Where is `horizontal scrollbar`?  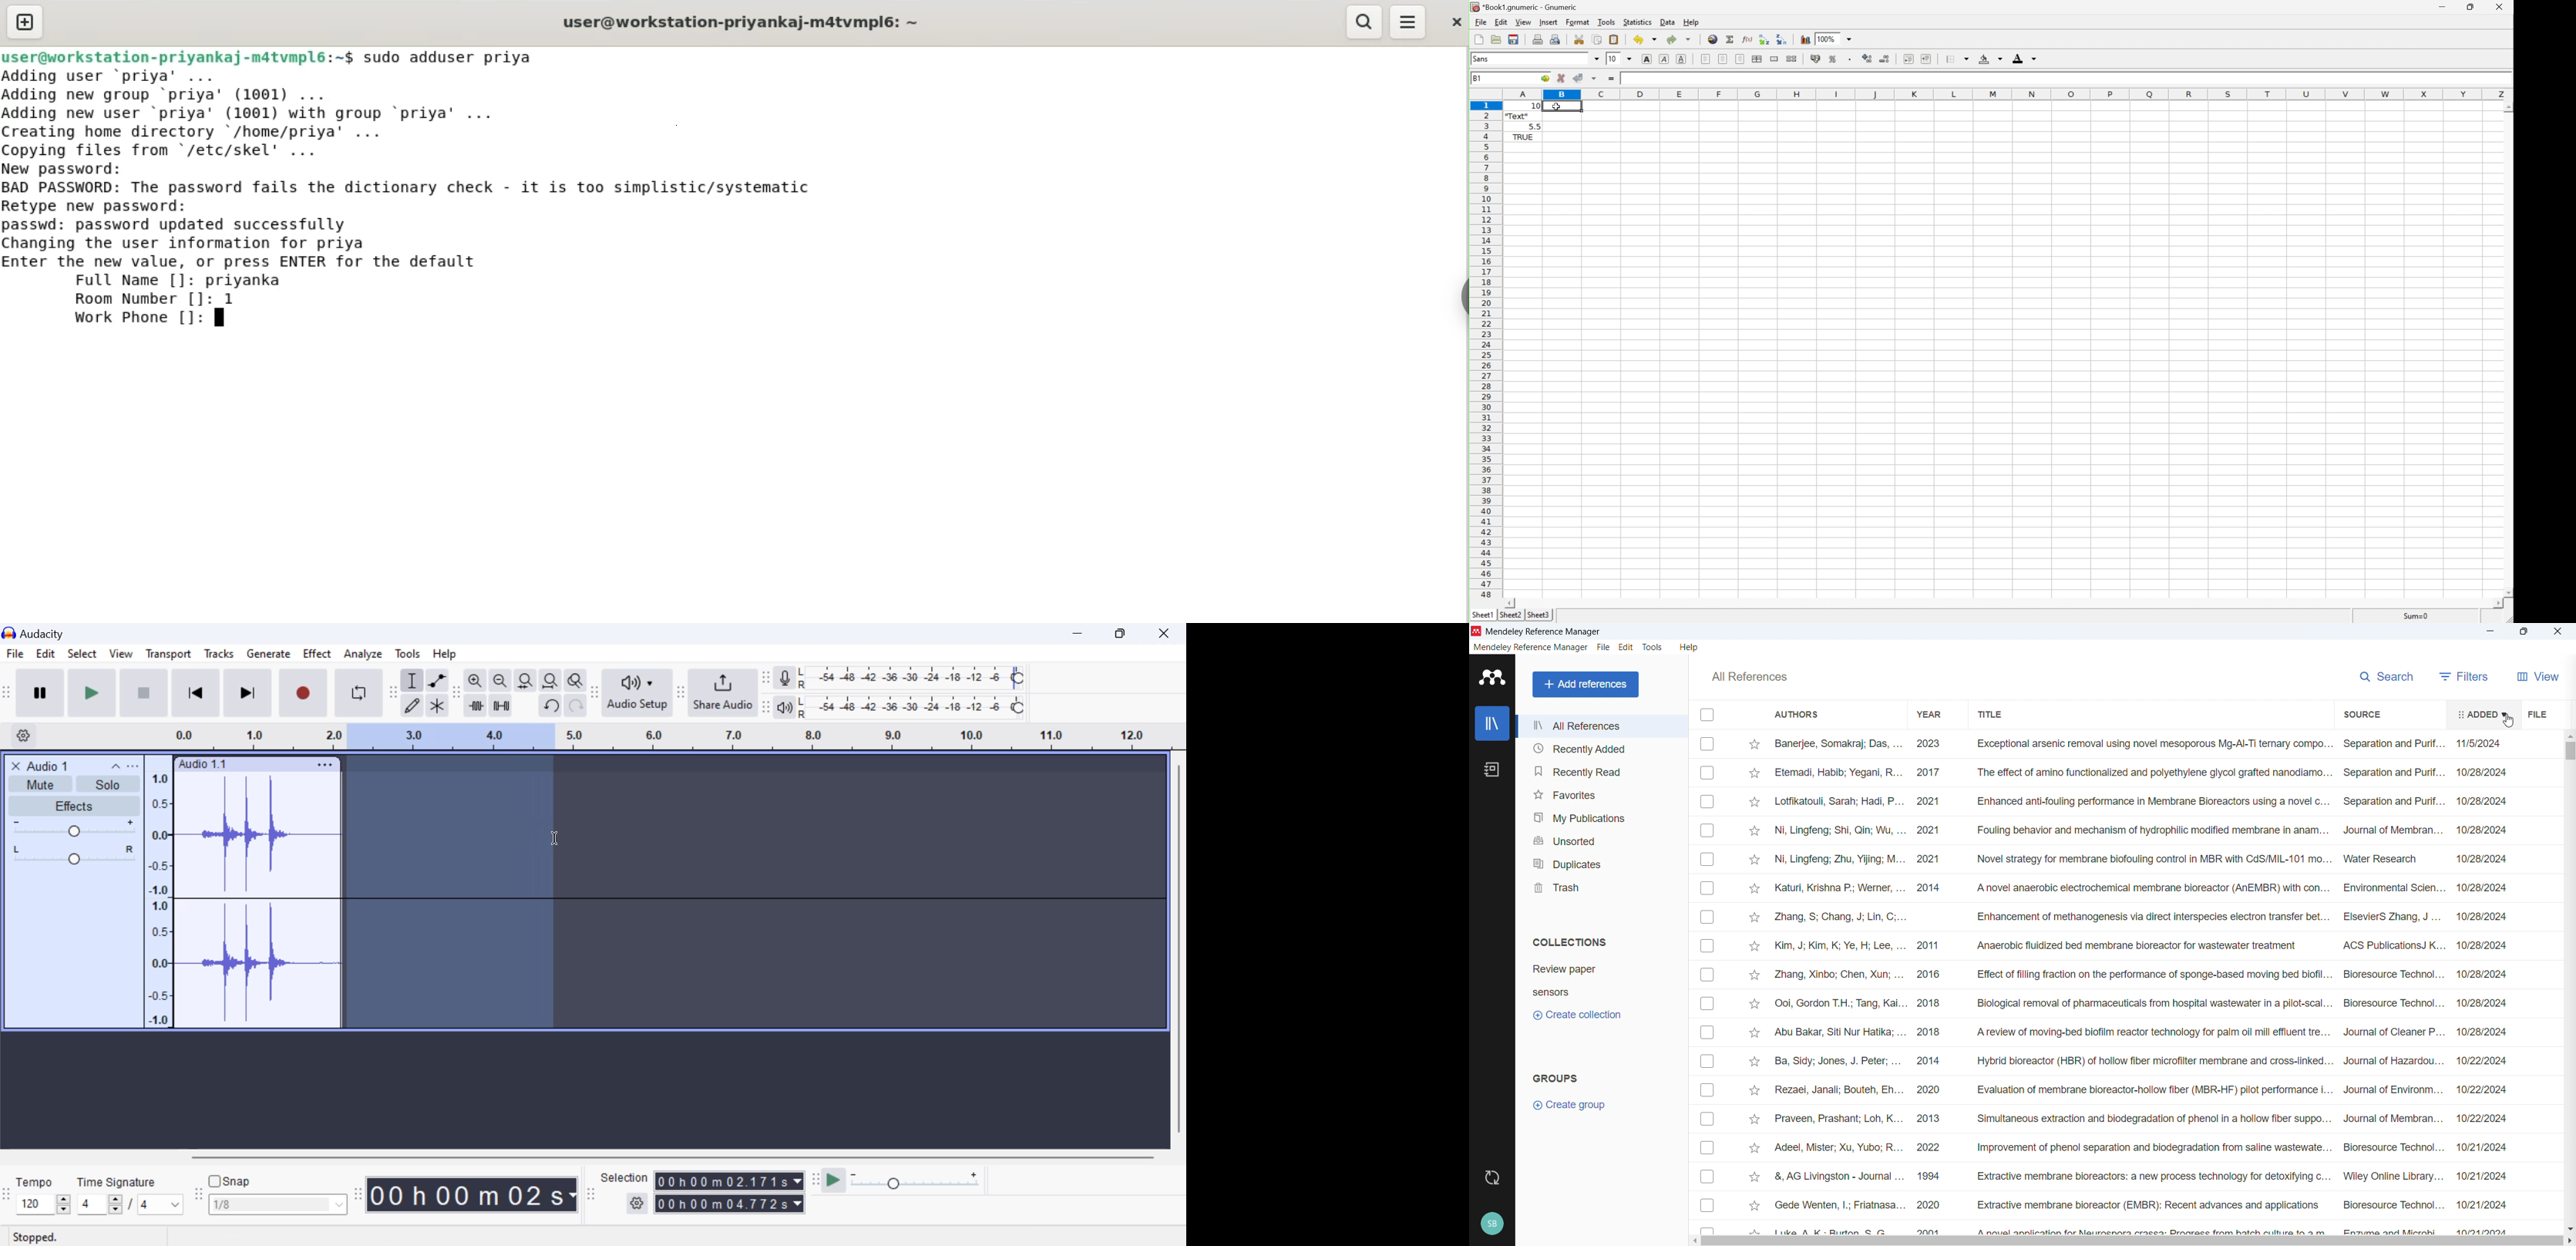 horizontal scrollbar is located at coordinates (685, 1155).